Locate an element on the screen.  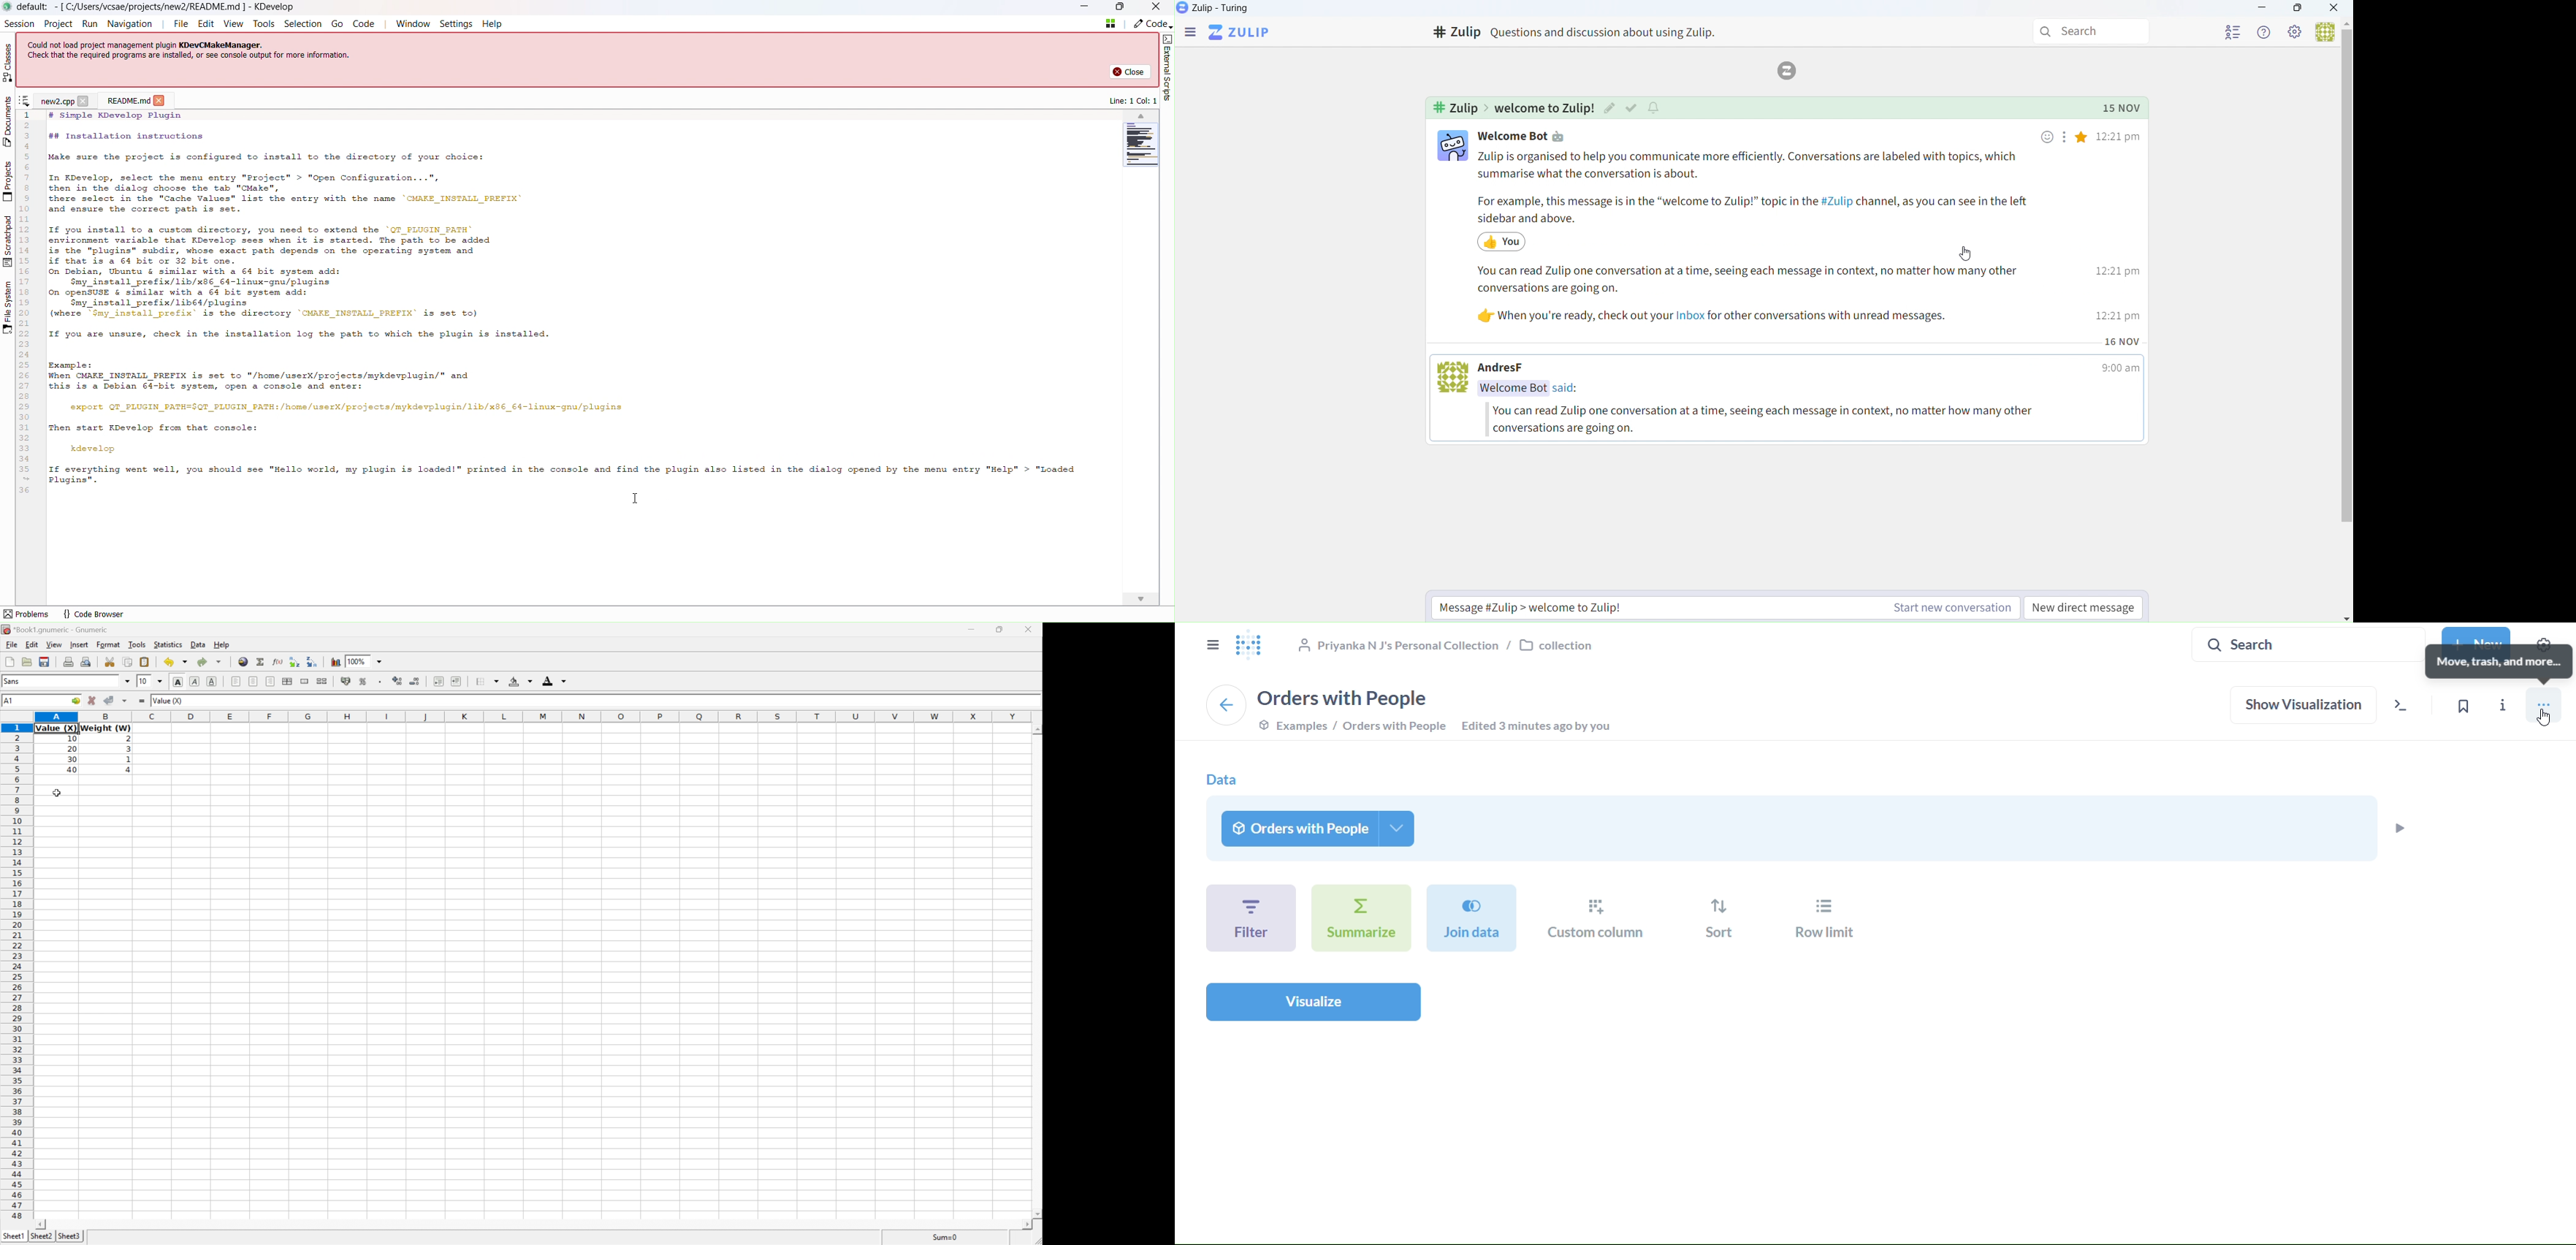
1 is located at coordinates (127, 759).